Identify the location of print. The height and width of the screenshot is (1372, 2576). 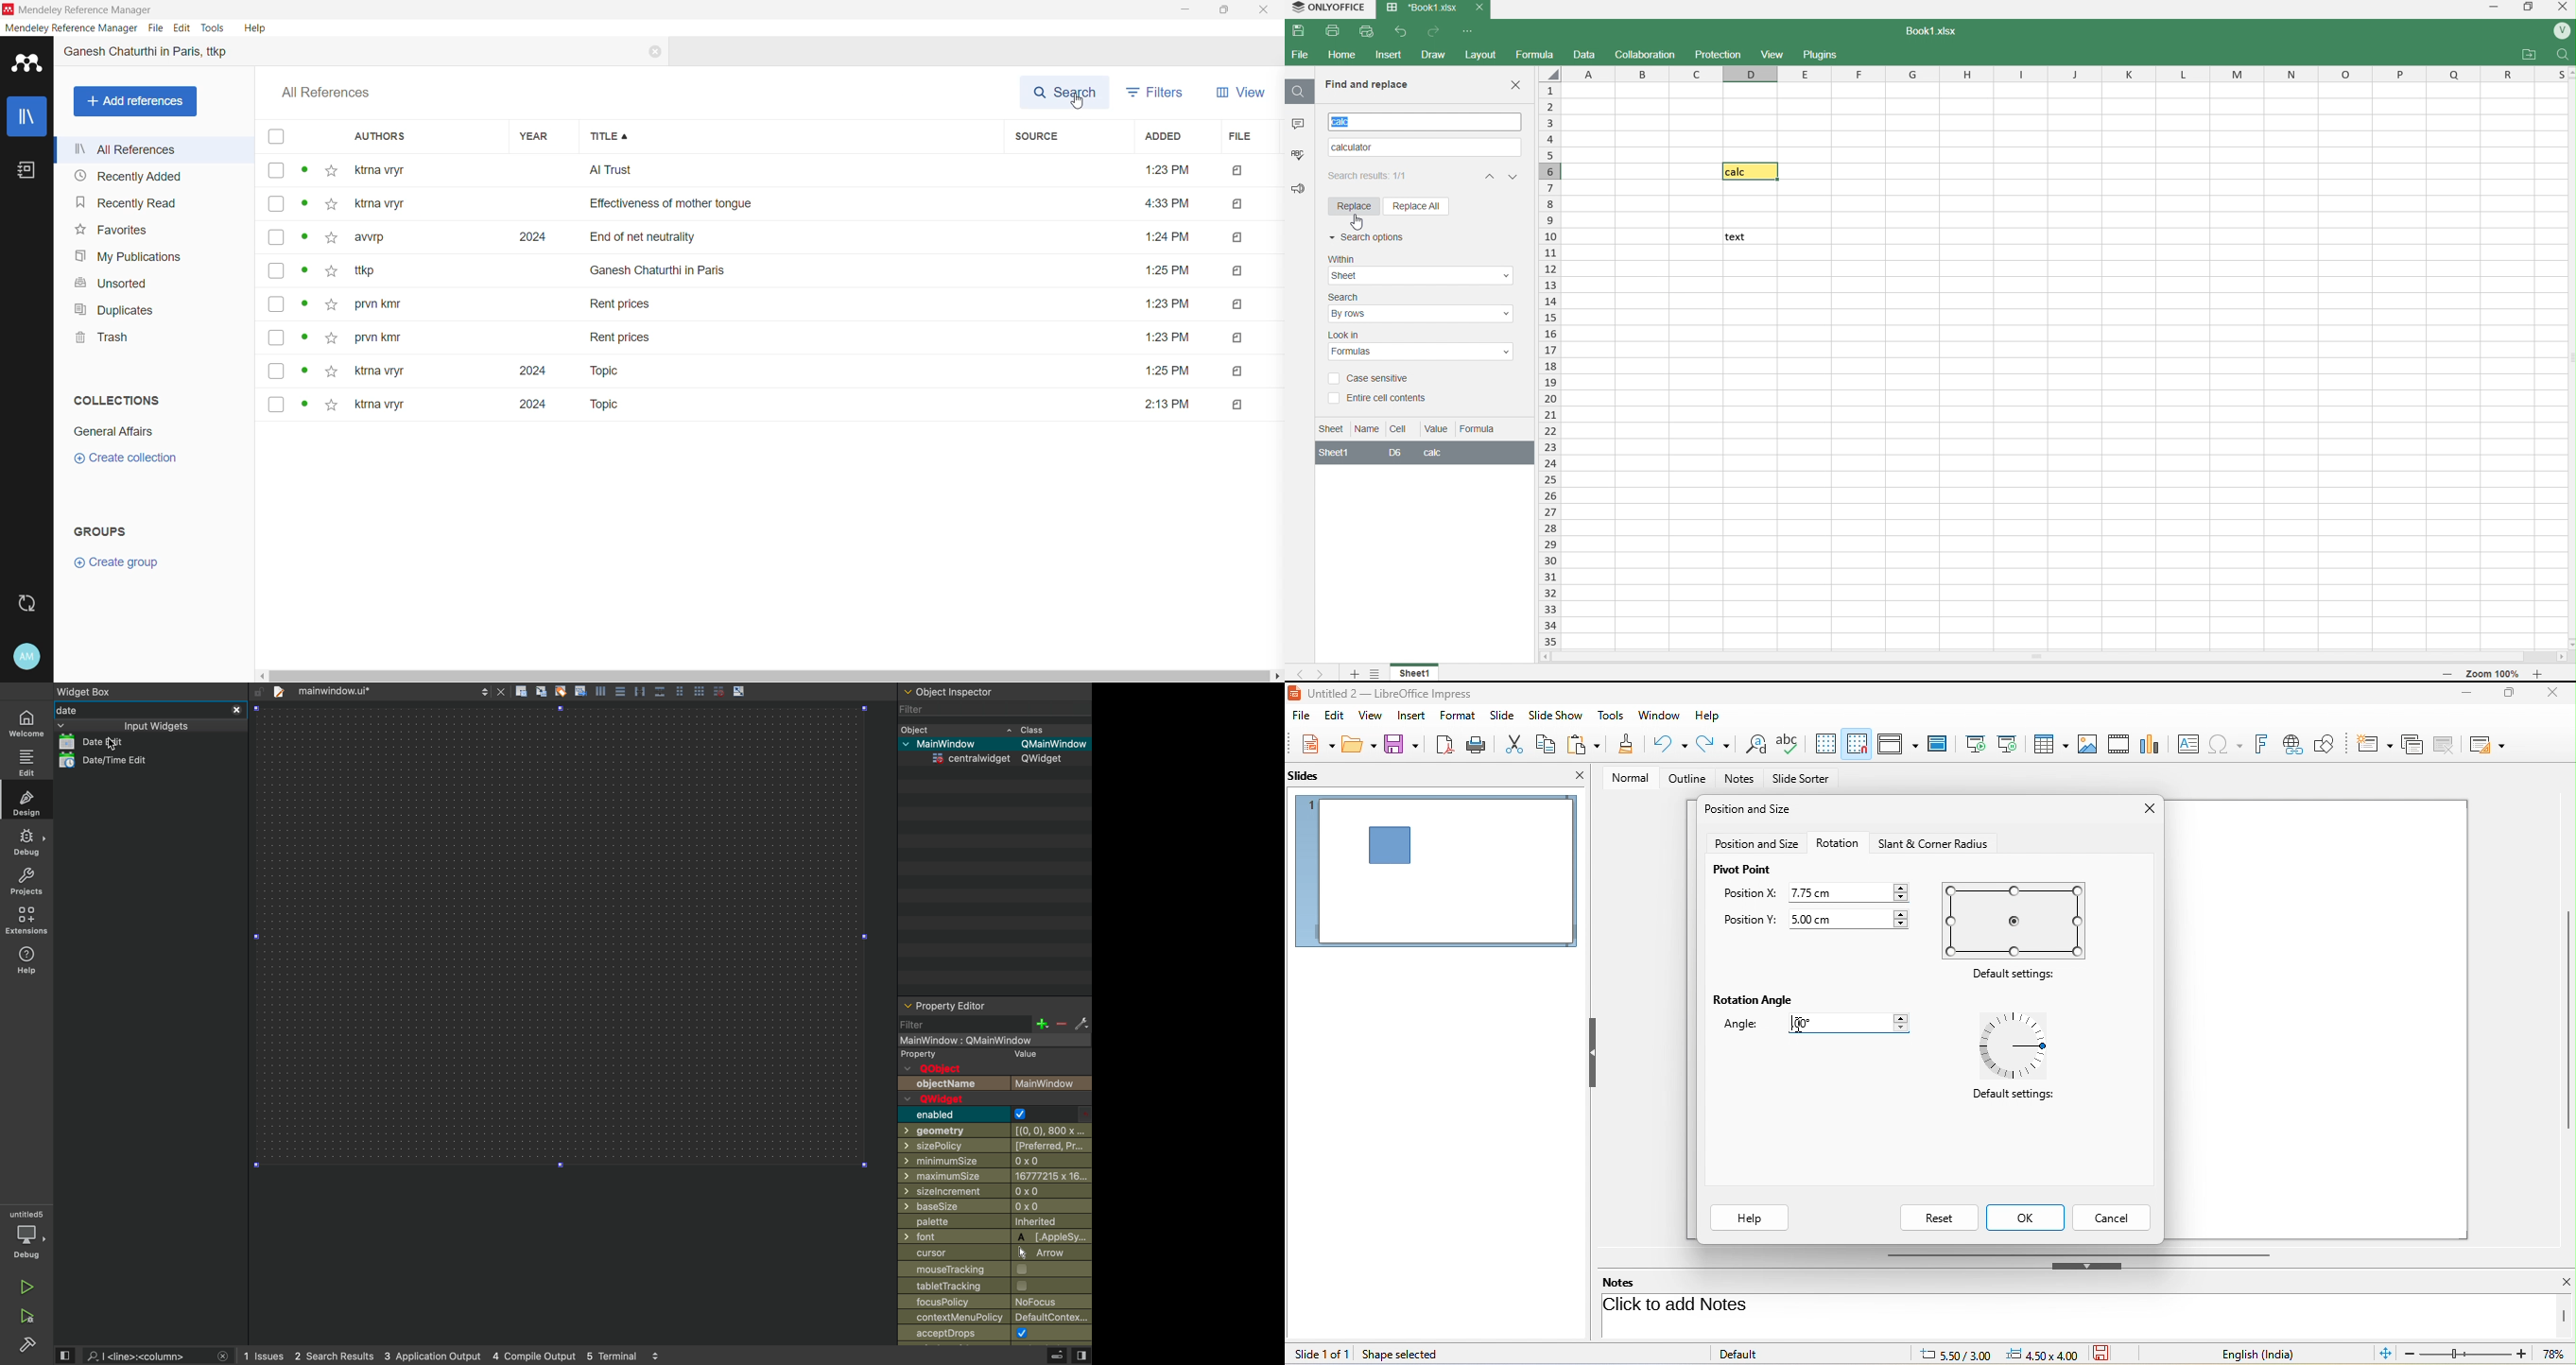
(1479, 744).